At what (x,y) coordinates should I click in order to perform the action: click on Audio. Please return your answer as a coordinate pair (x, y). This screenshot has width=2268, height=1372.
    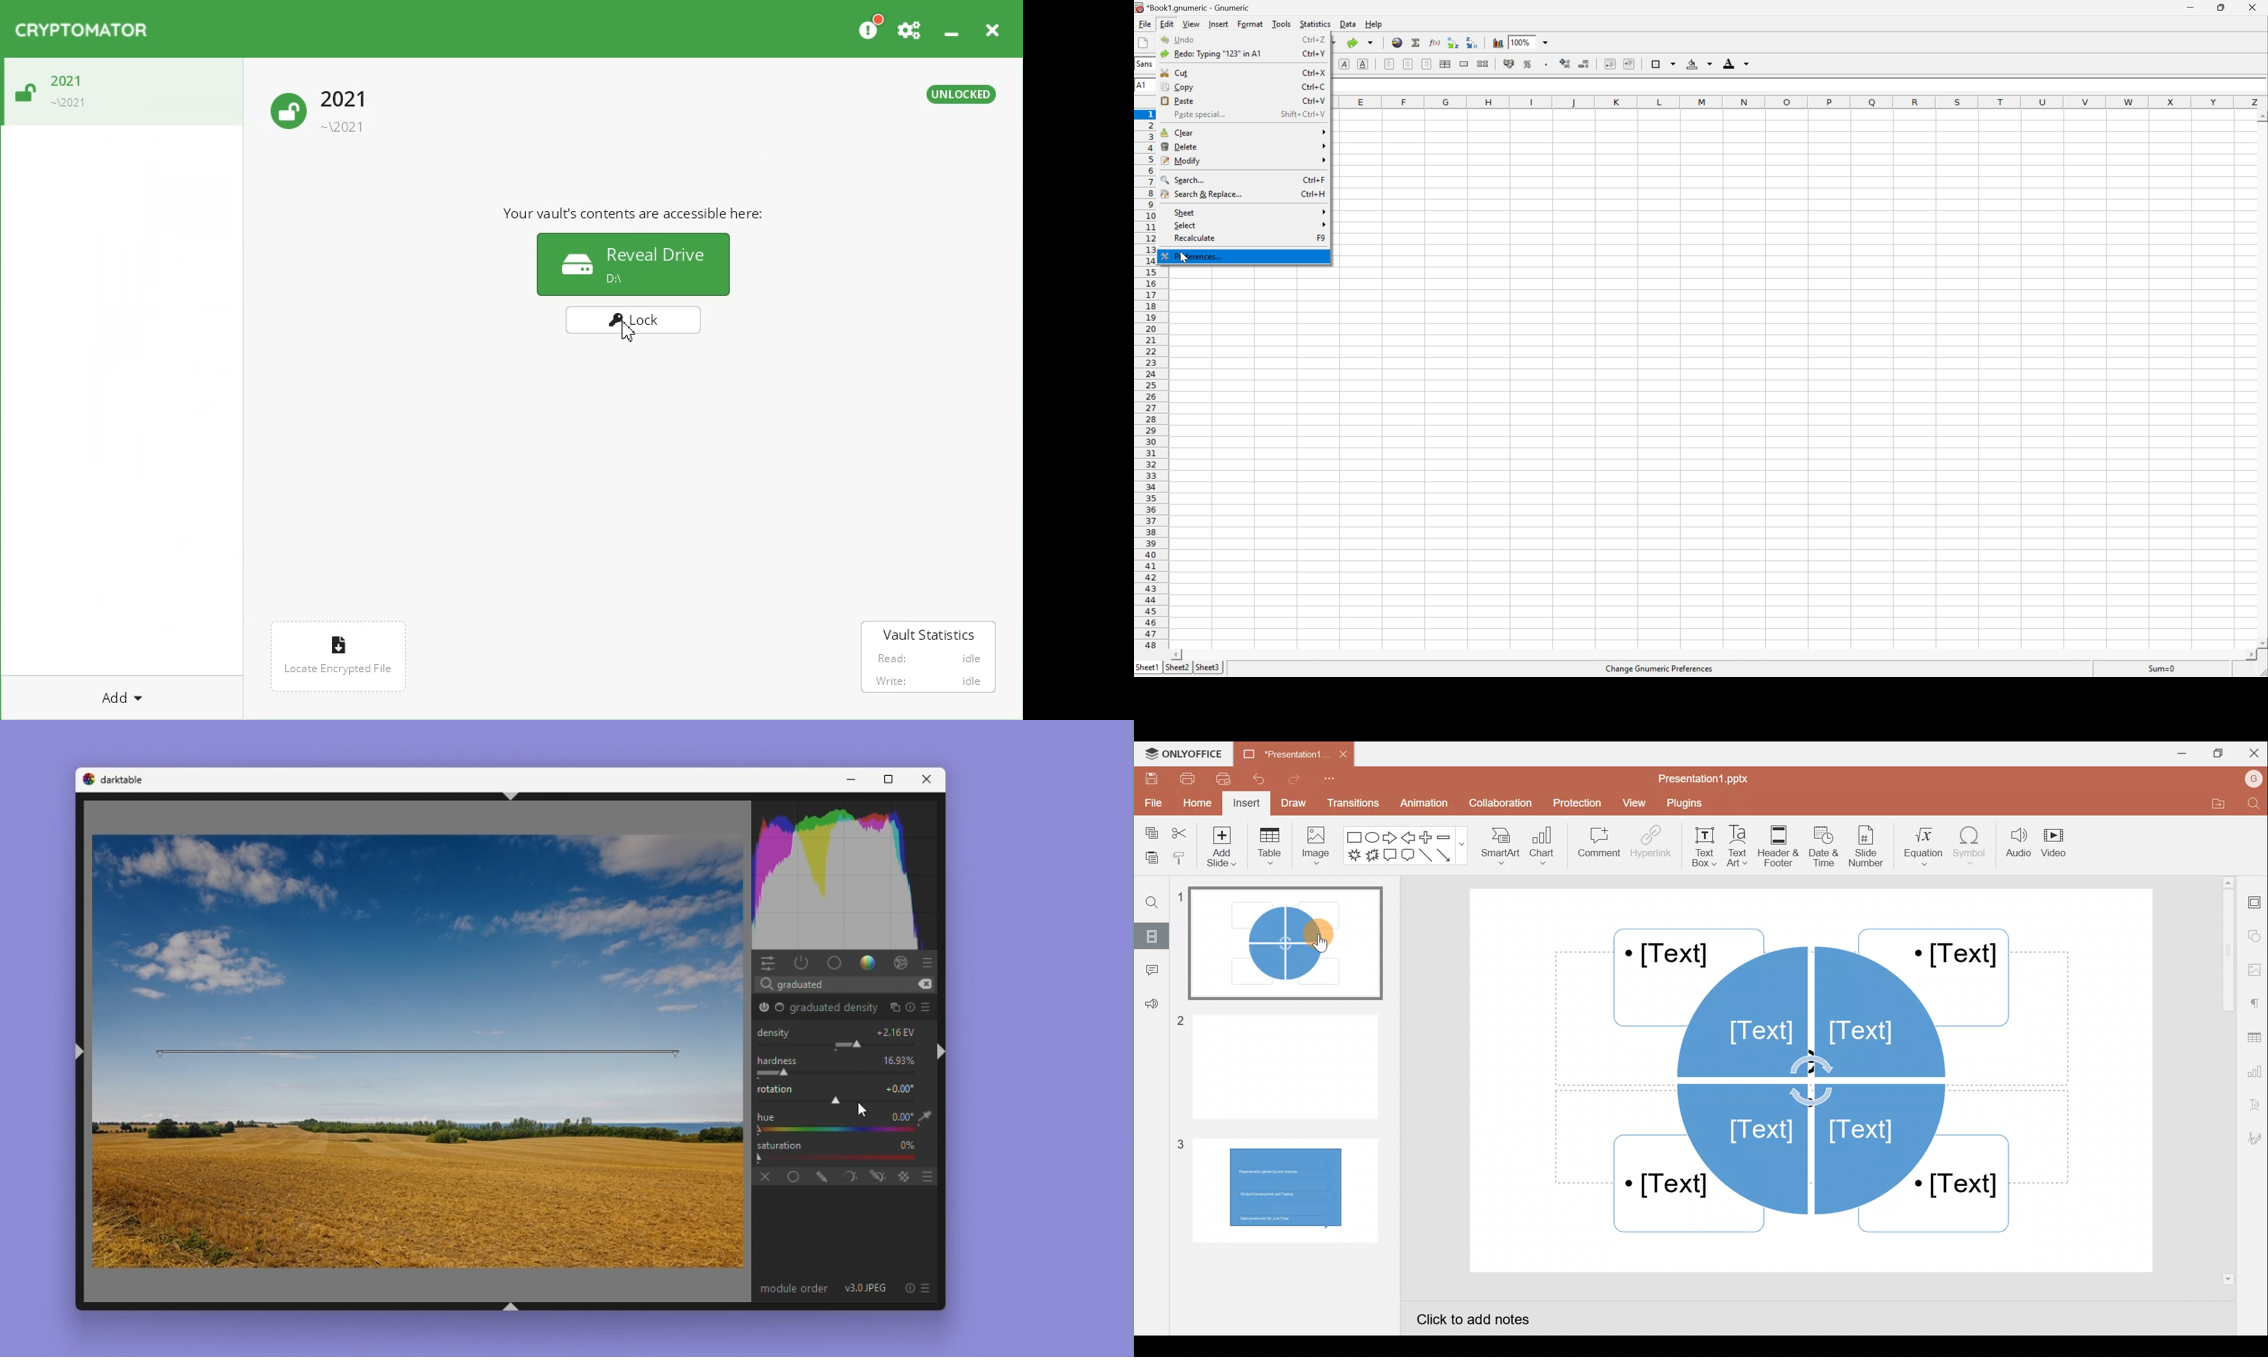
    Looking at the image, I should click on (2016, 847).